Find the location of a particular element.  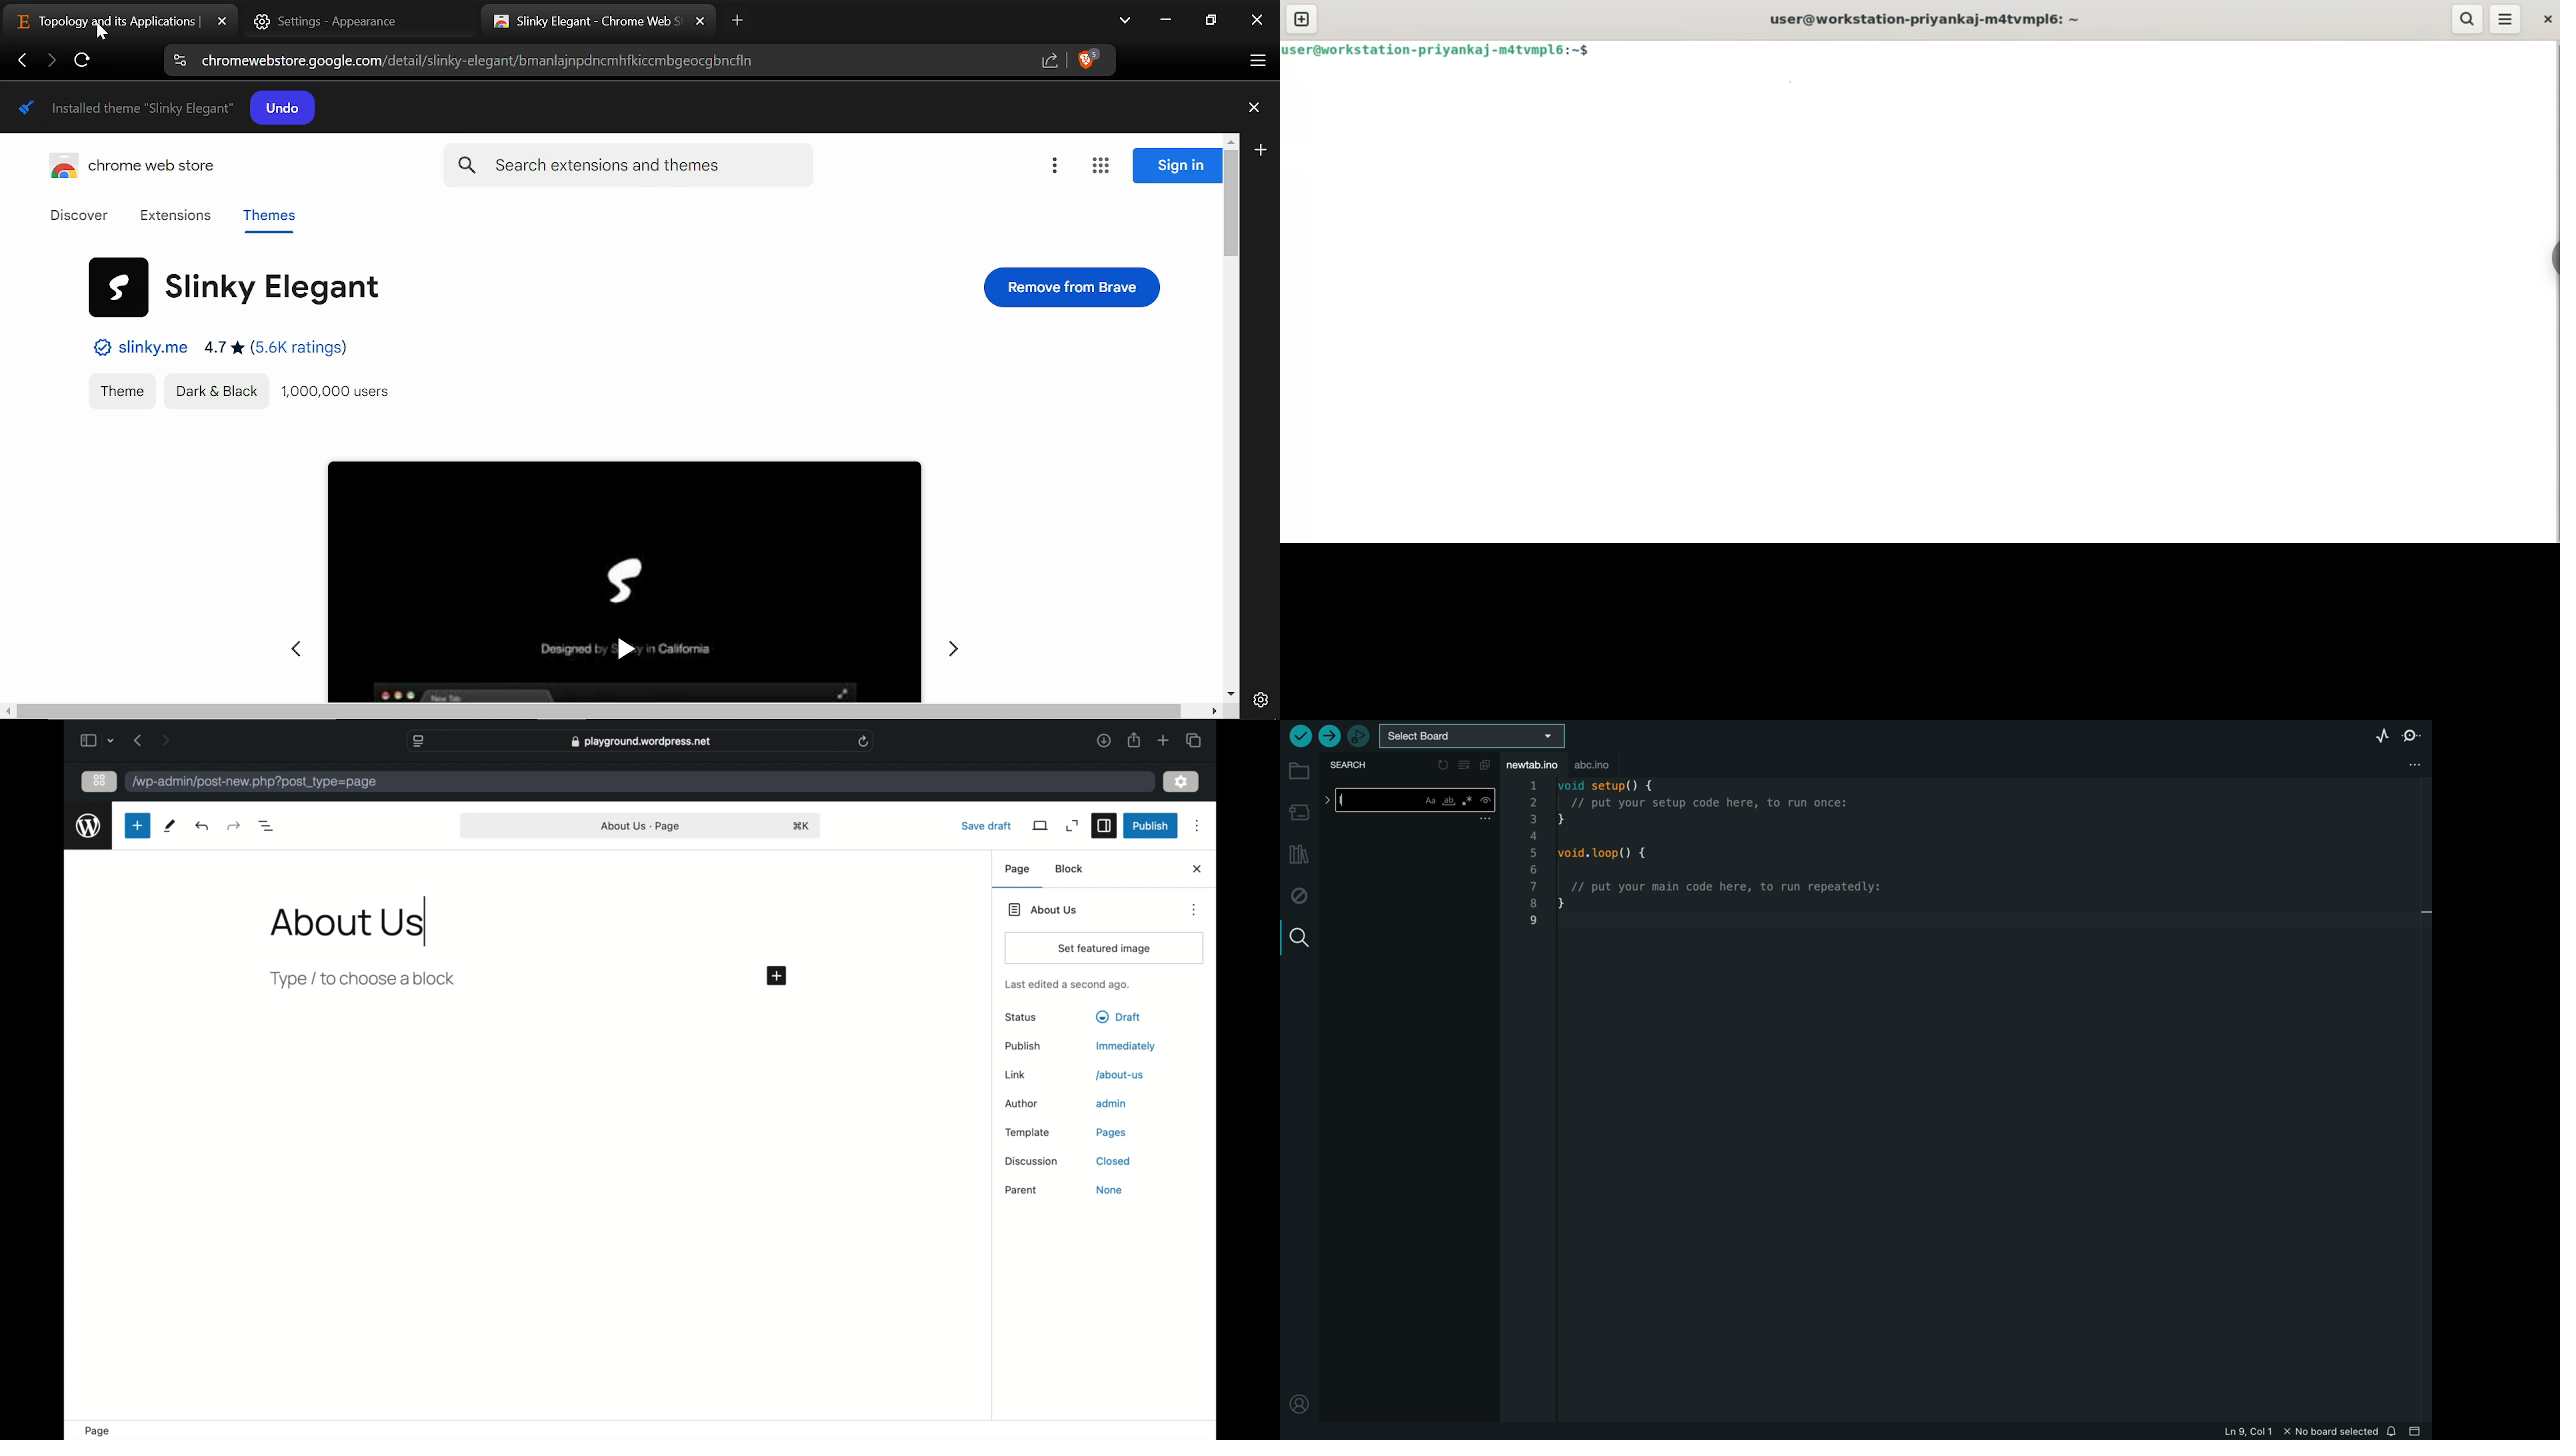

Current tab is located at coordinates (104, 20).